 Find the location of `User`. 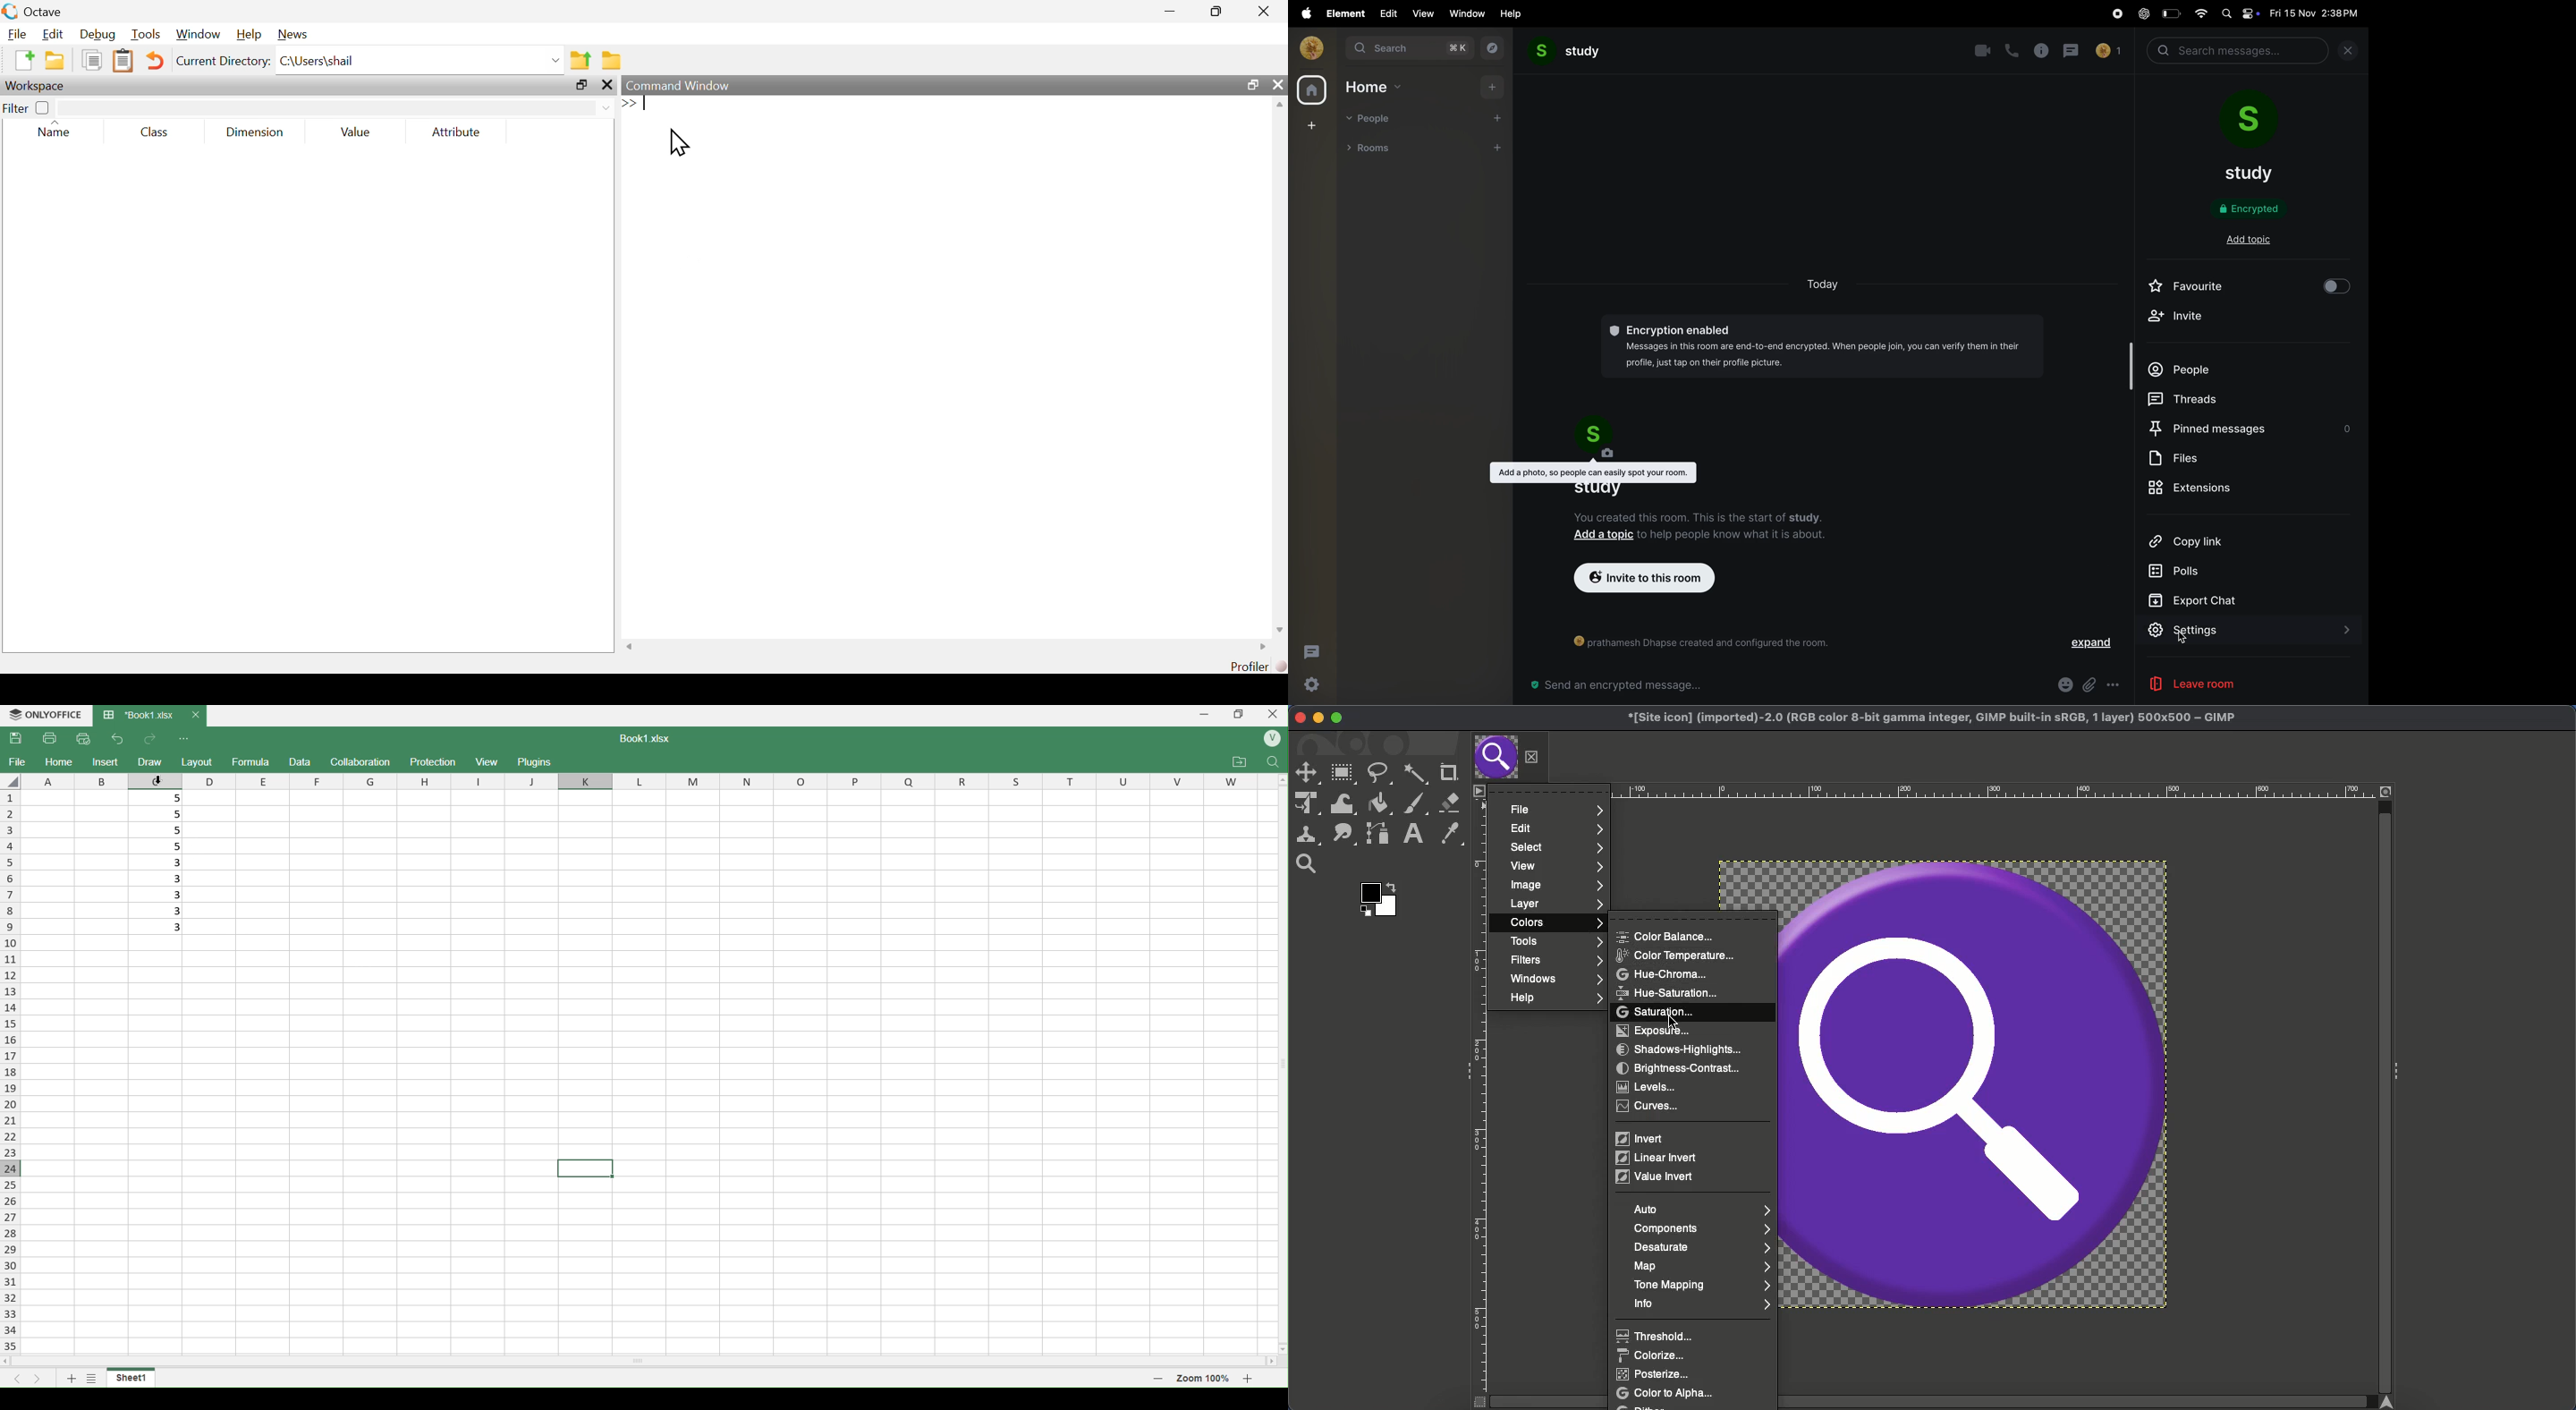

User is located at coordinates (1271, 739).